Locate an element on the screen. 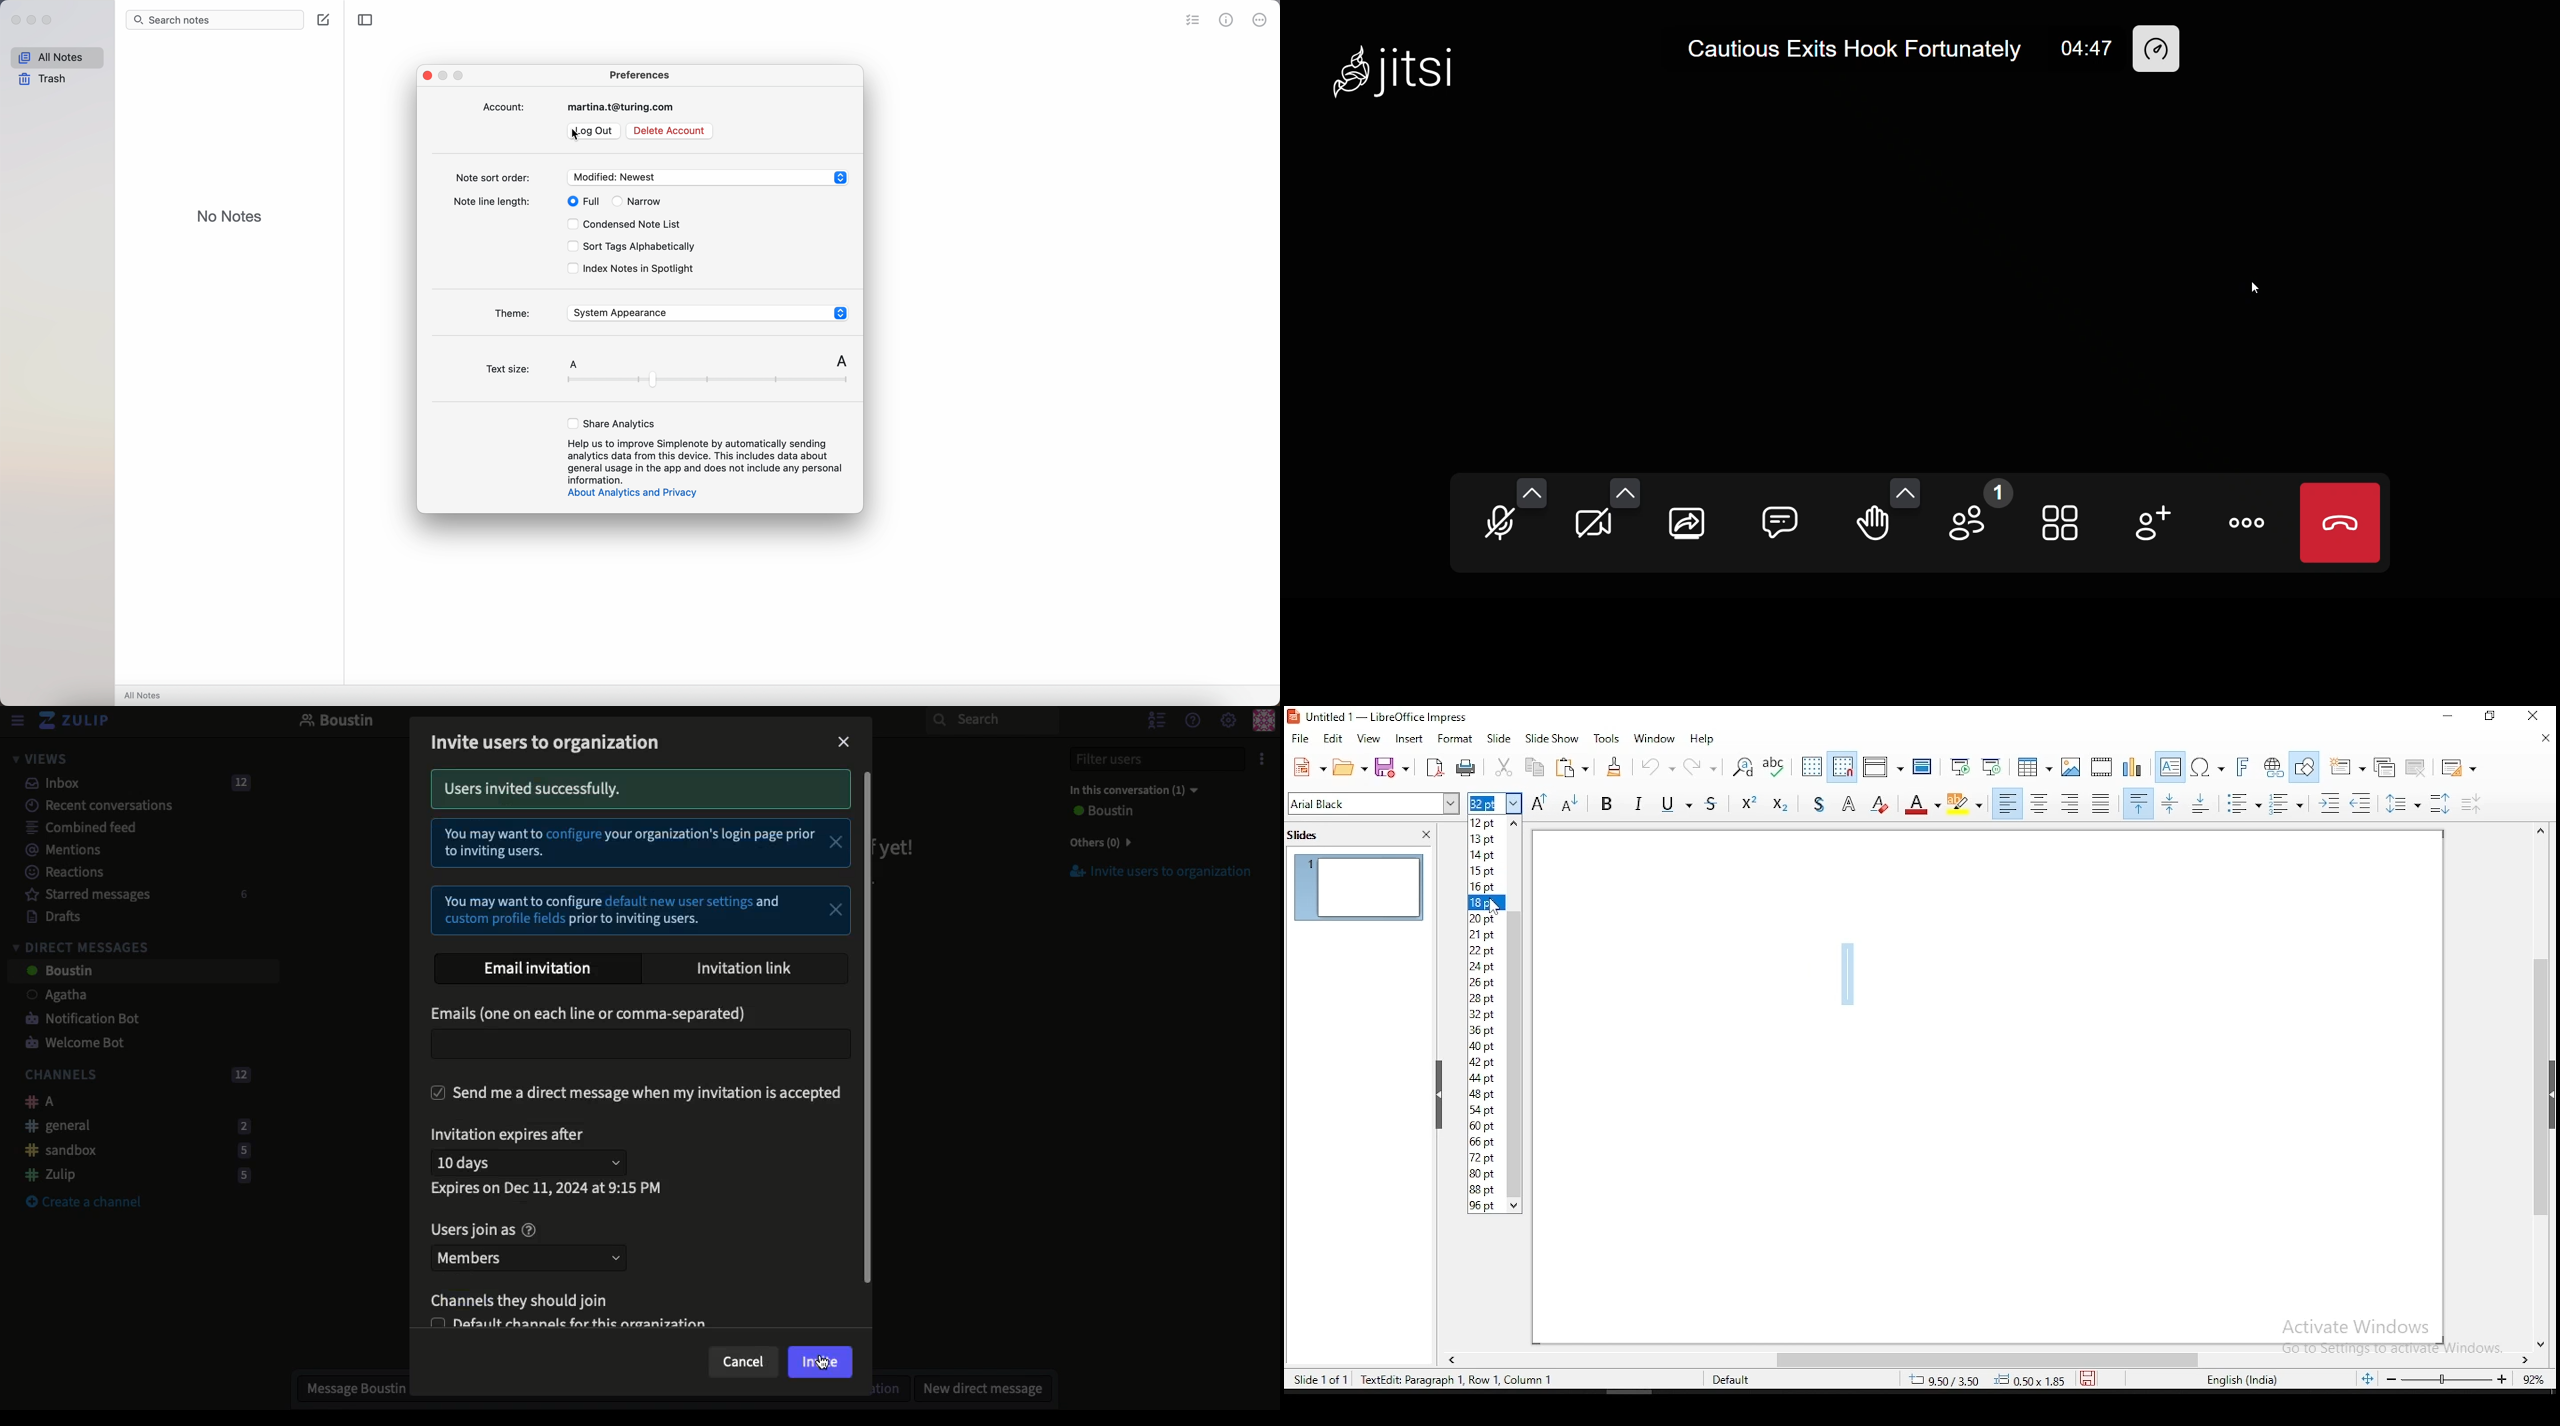  cursor is located at coordinates (2248, 285).